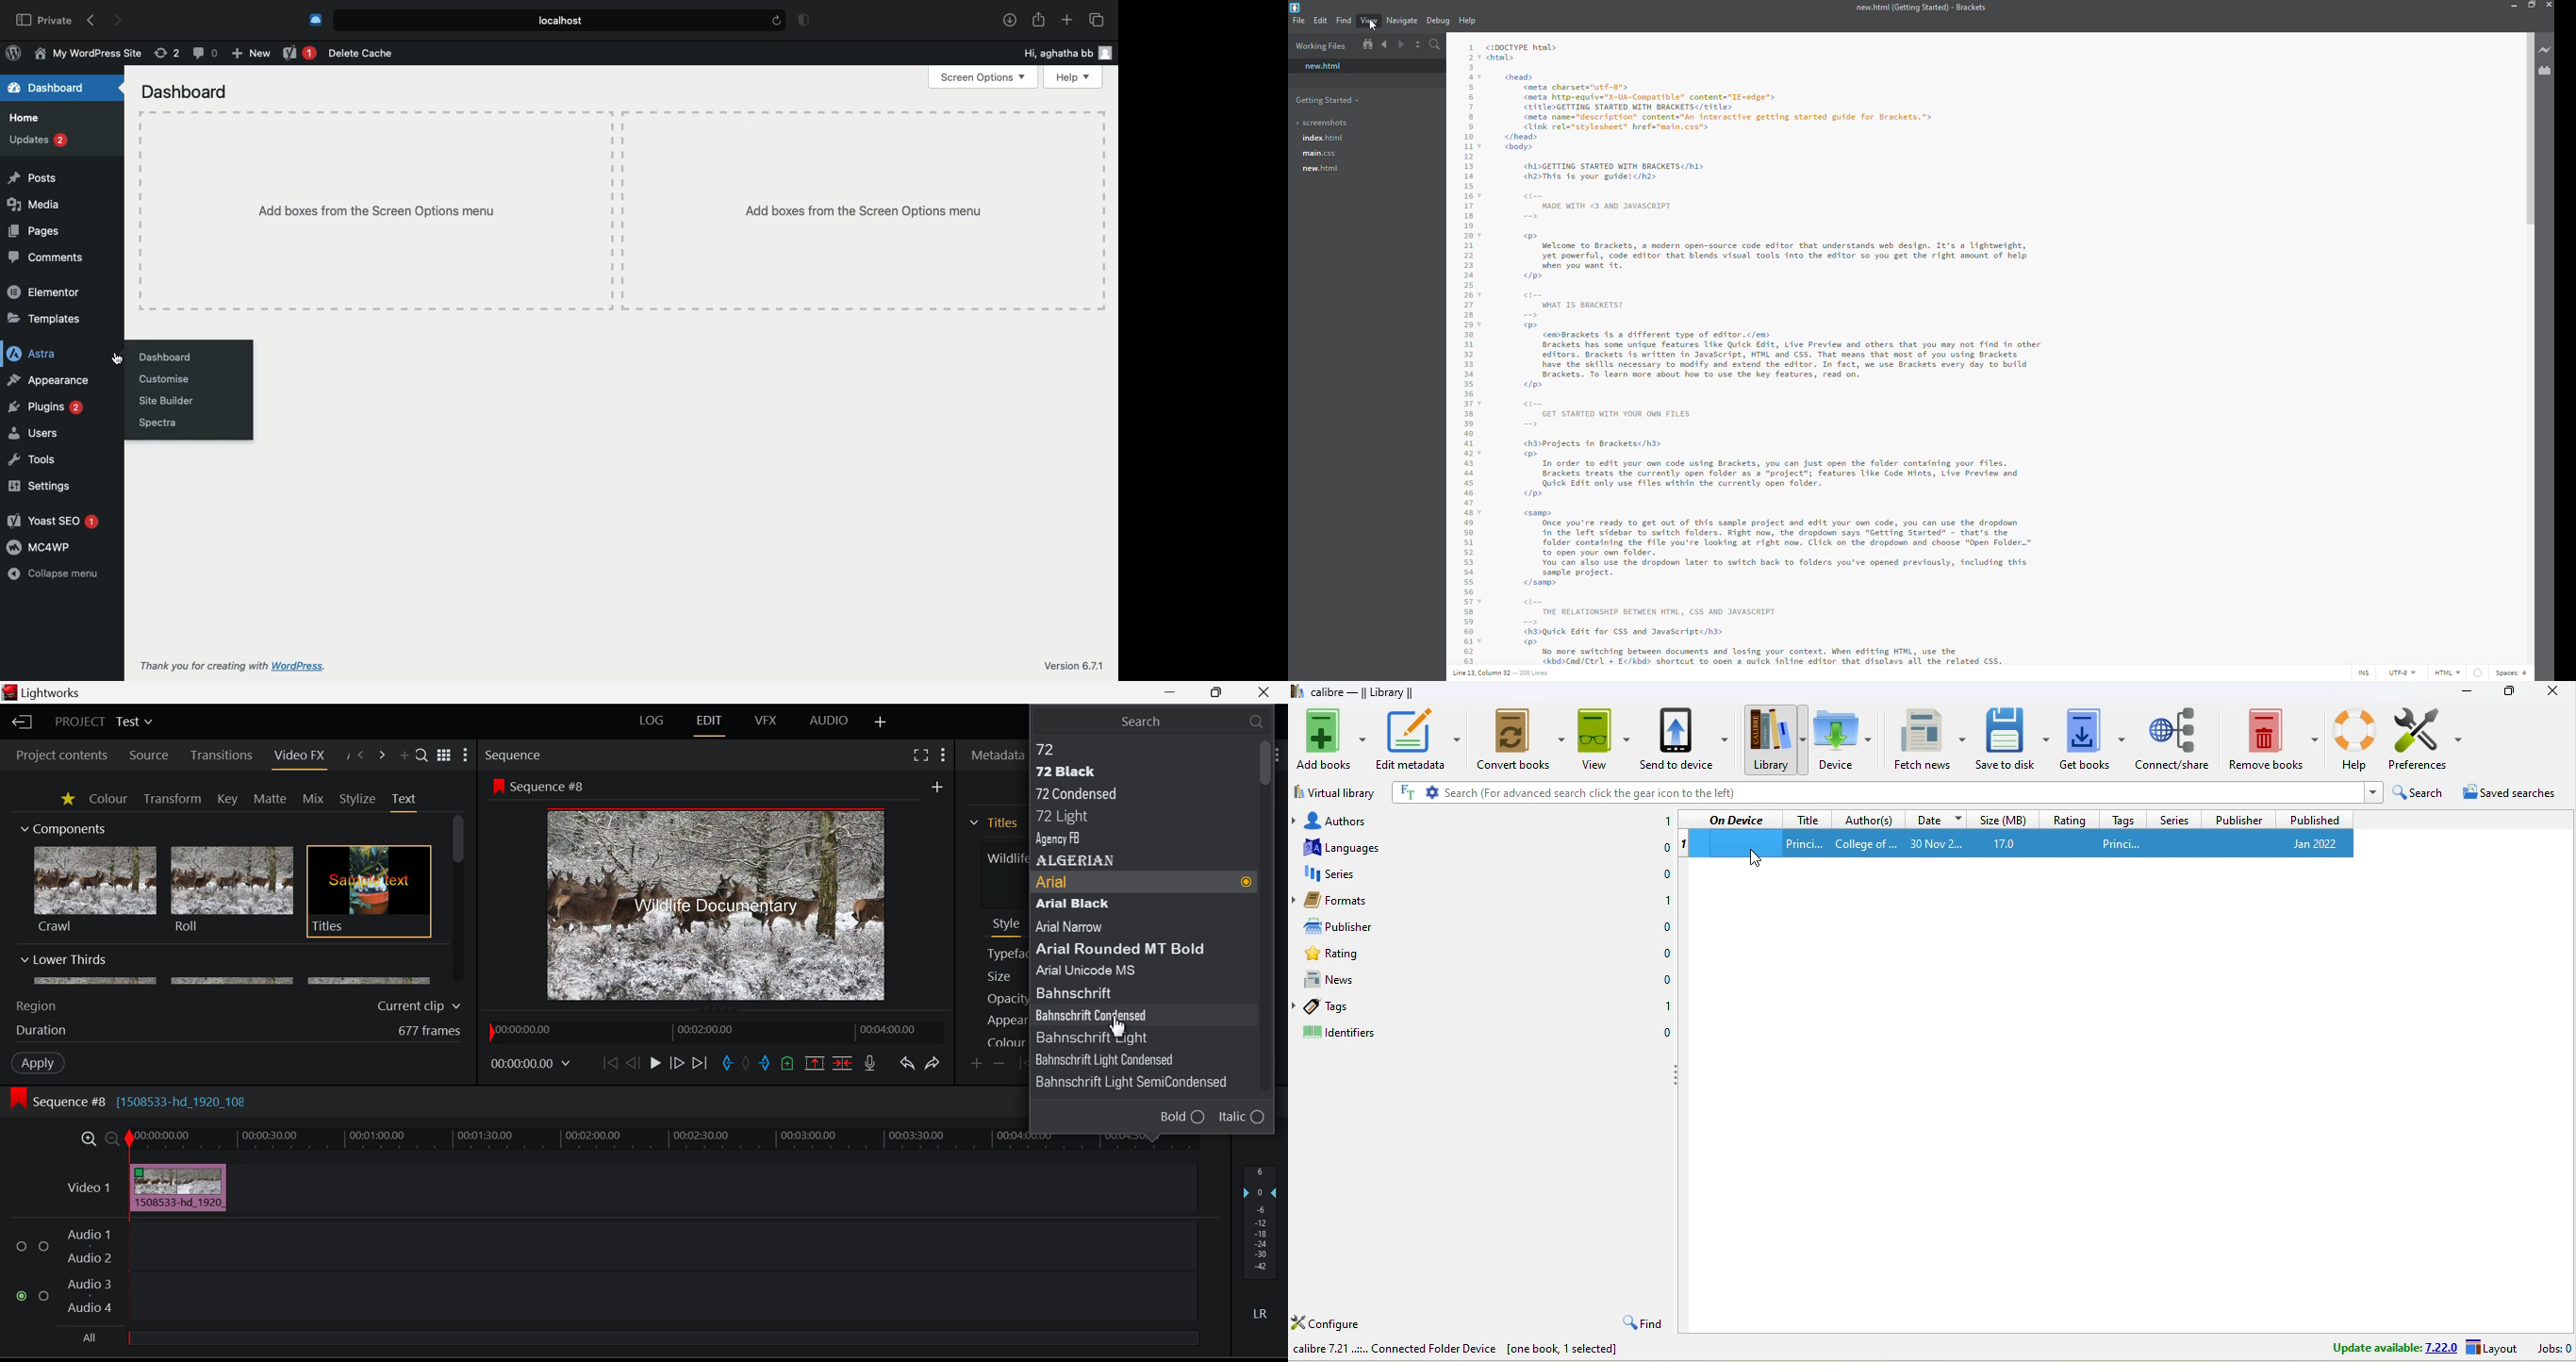  I want to click on Clip Inserted, so click(174, 1188).